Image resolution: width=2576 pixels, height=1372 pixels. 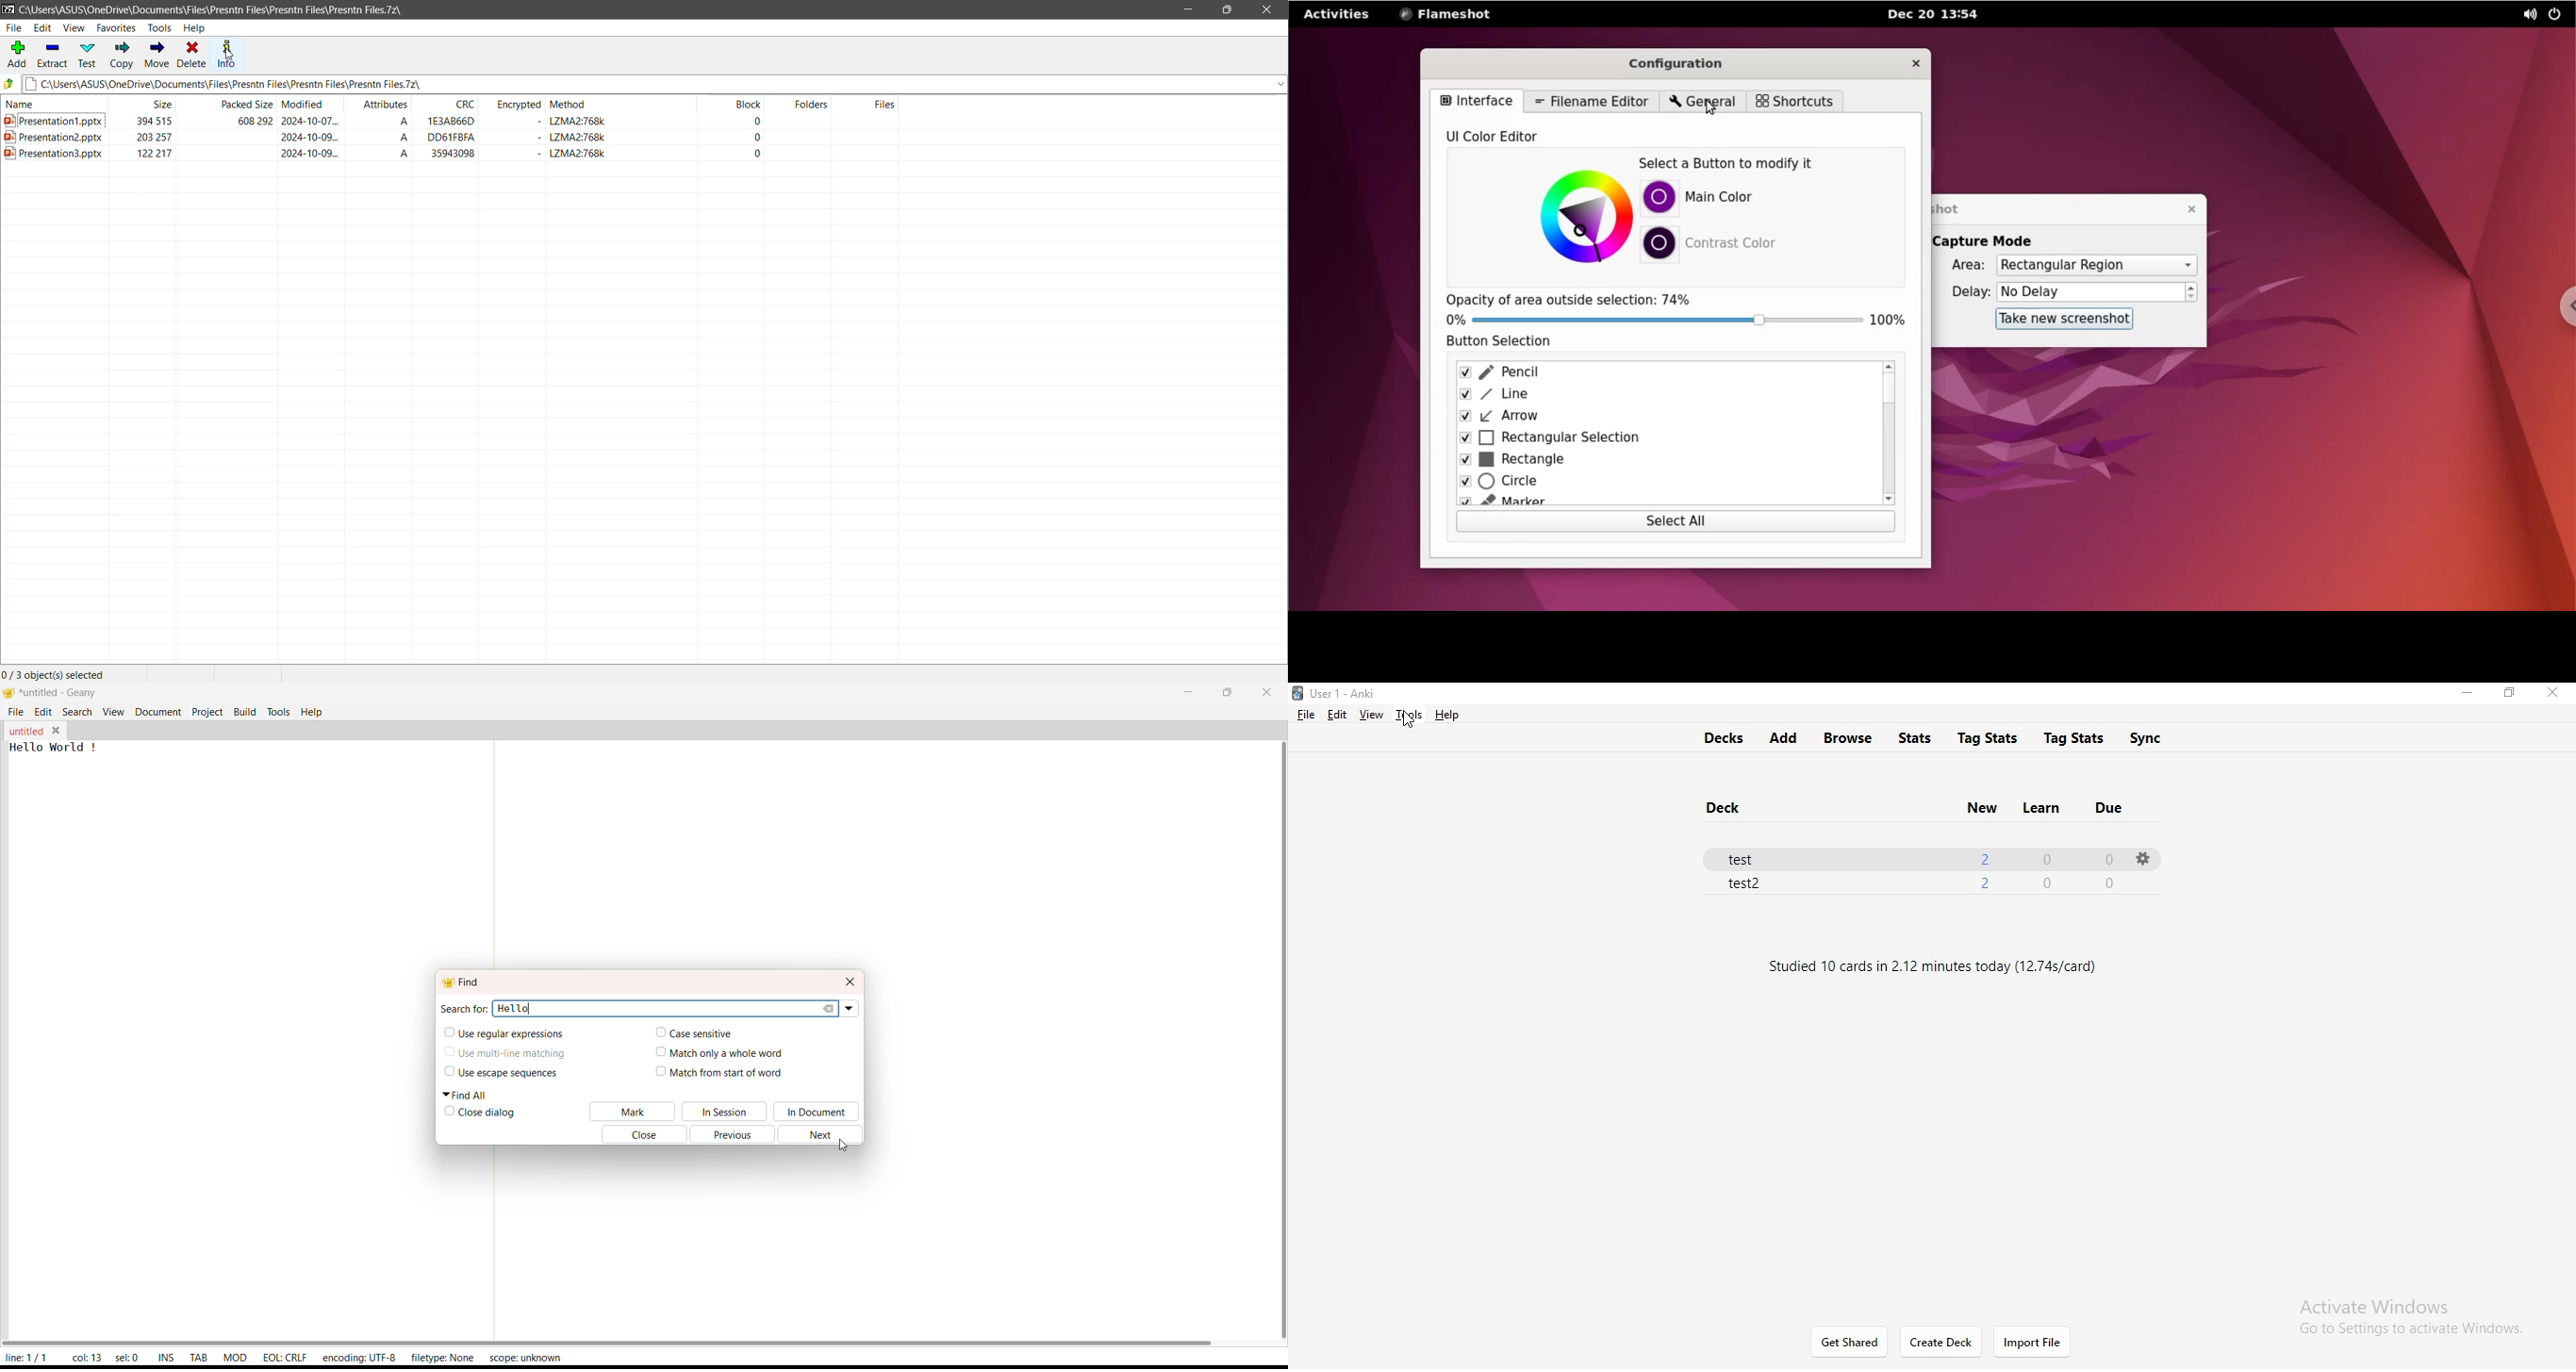 What do you see at coordinates (1589, 101) in the screenshot?
I see `filename editor` at bounding box center [1589, 101].